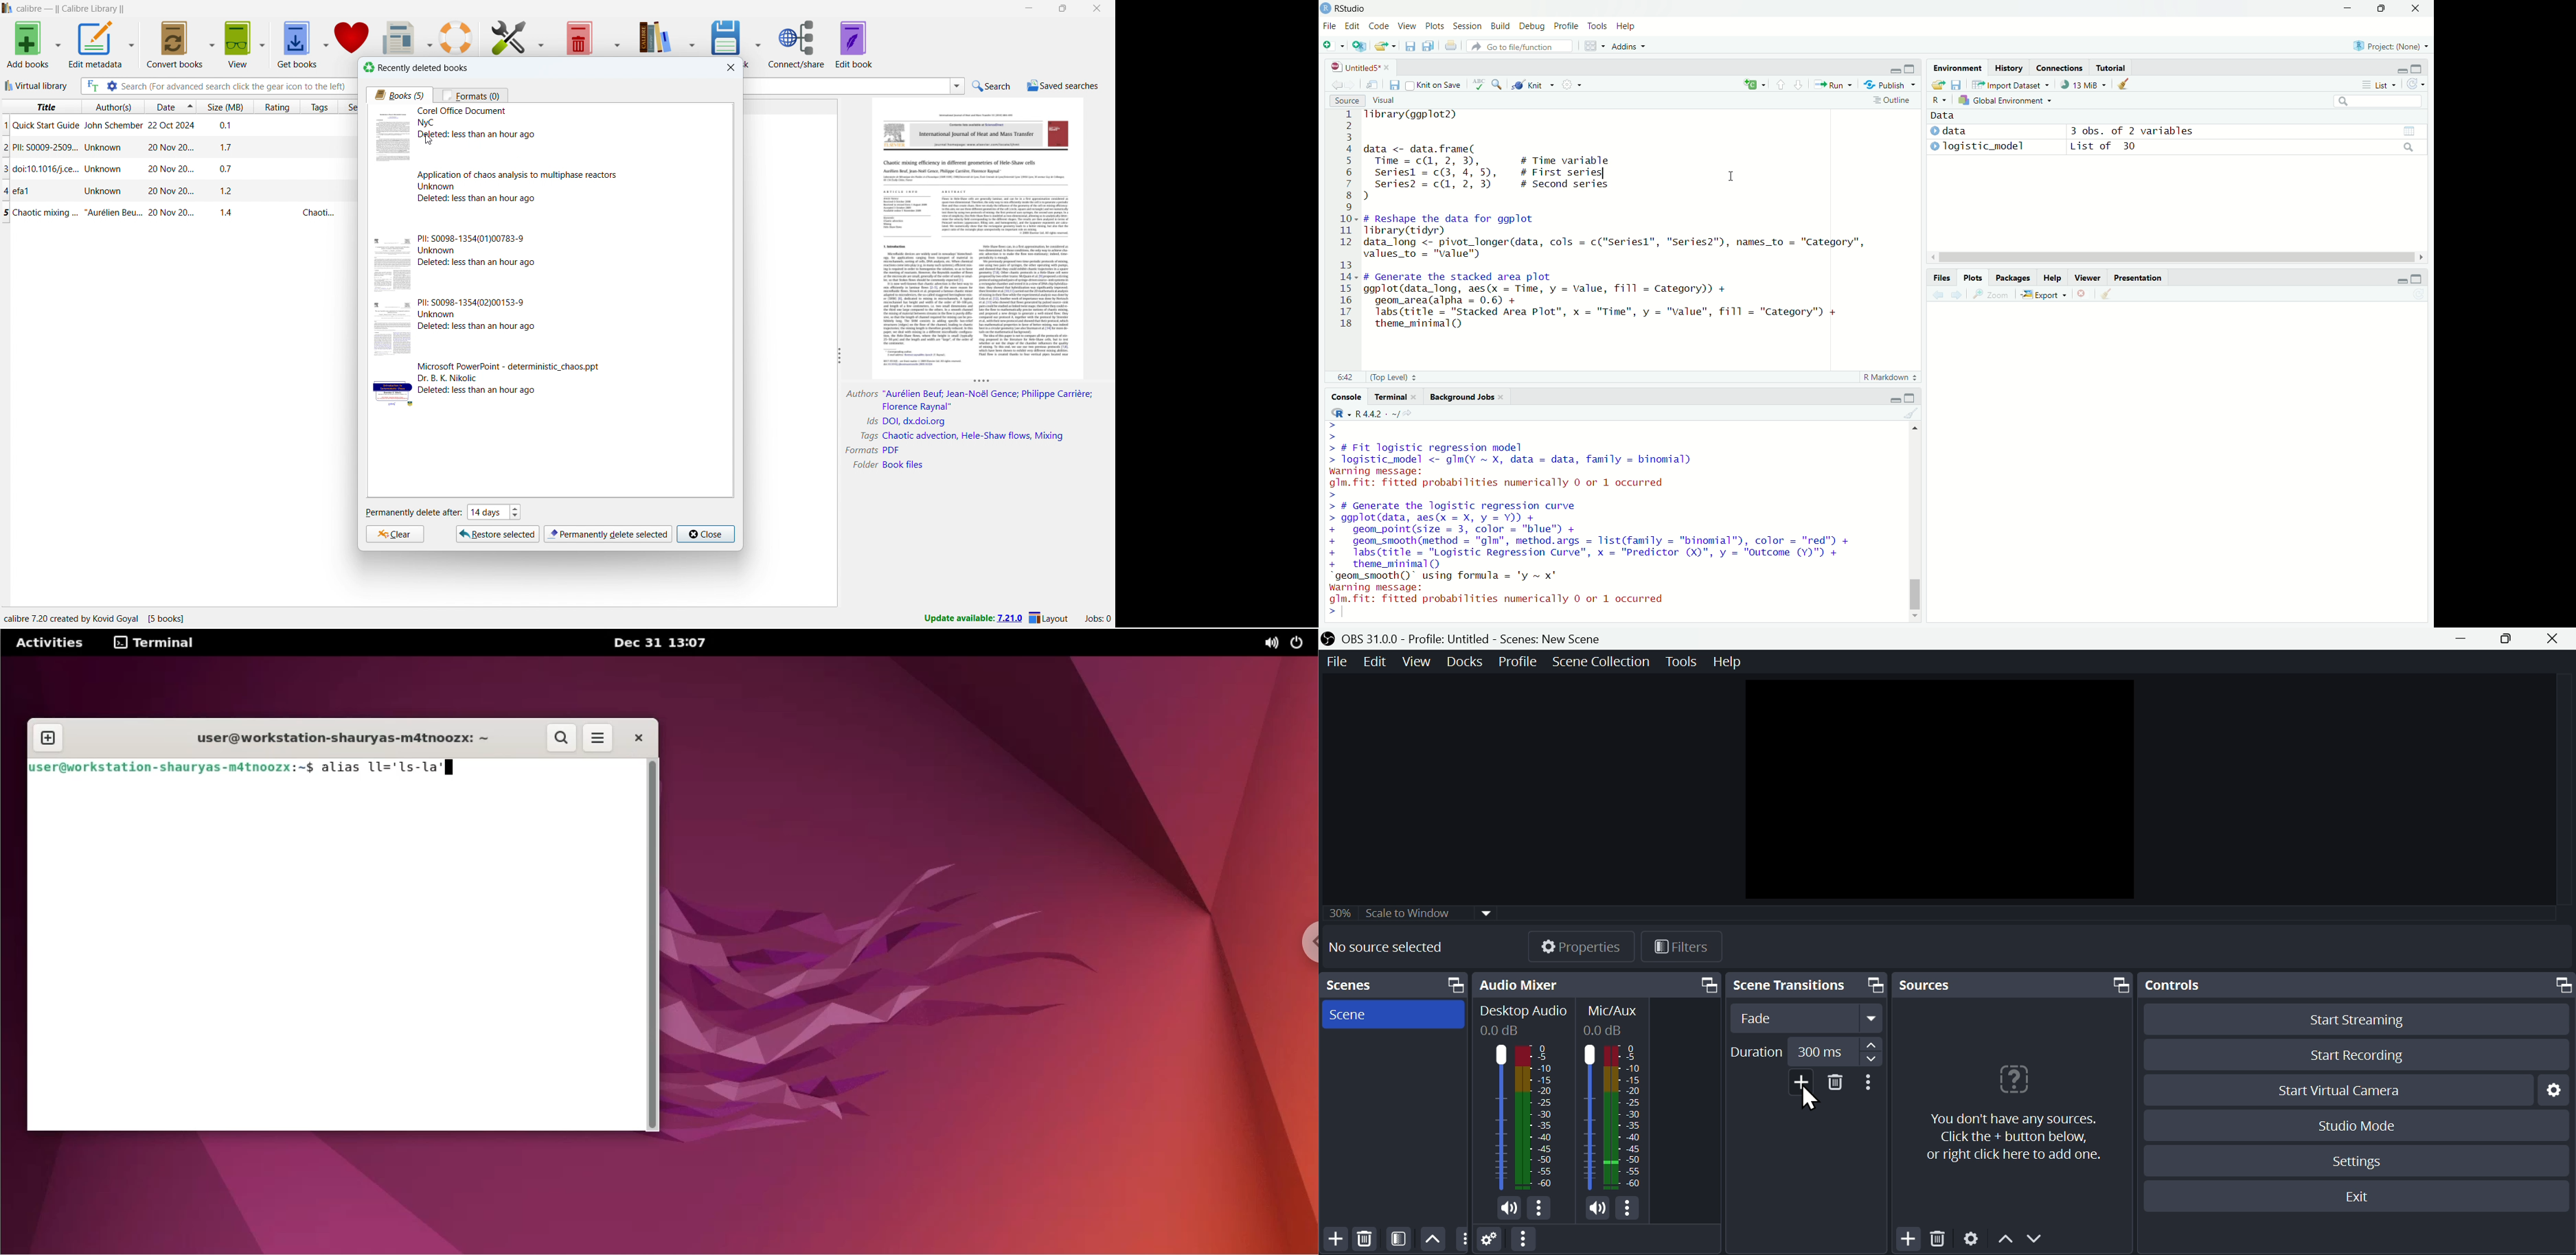 This screenshot has width=2576, height=1260. Describe the element at coordinates (471, 95) in the screenshot. I see `formats` at that location.